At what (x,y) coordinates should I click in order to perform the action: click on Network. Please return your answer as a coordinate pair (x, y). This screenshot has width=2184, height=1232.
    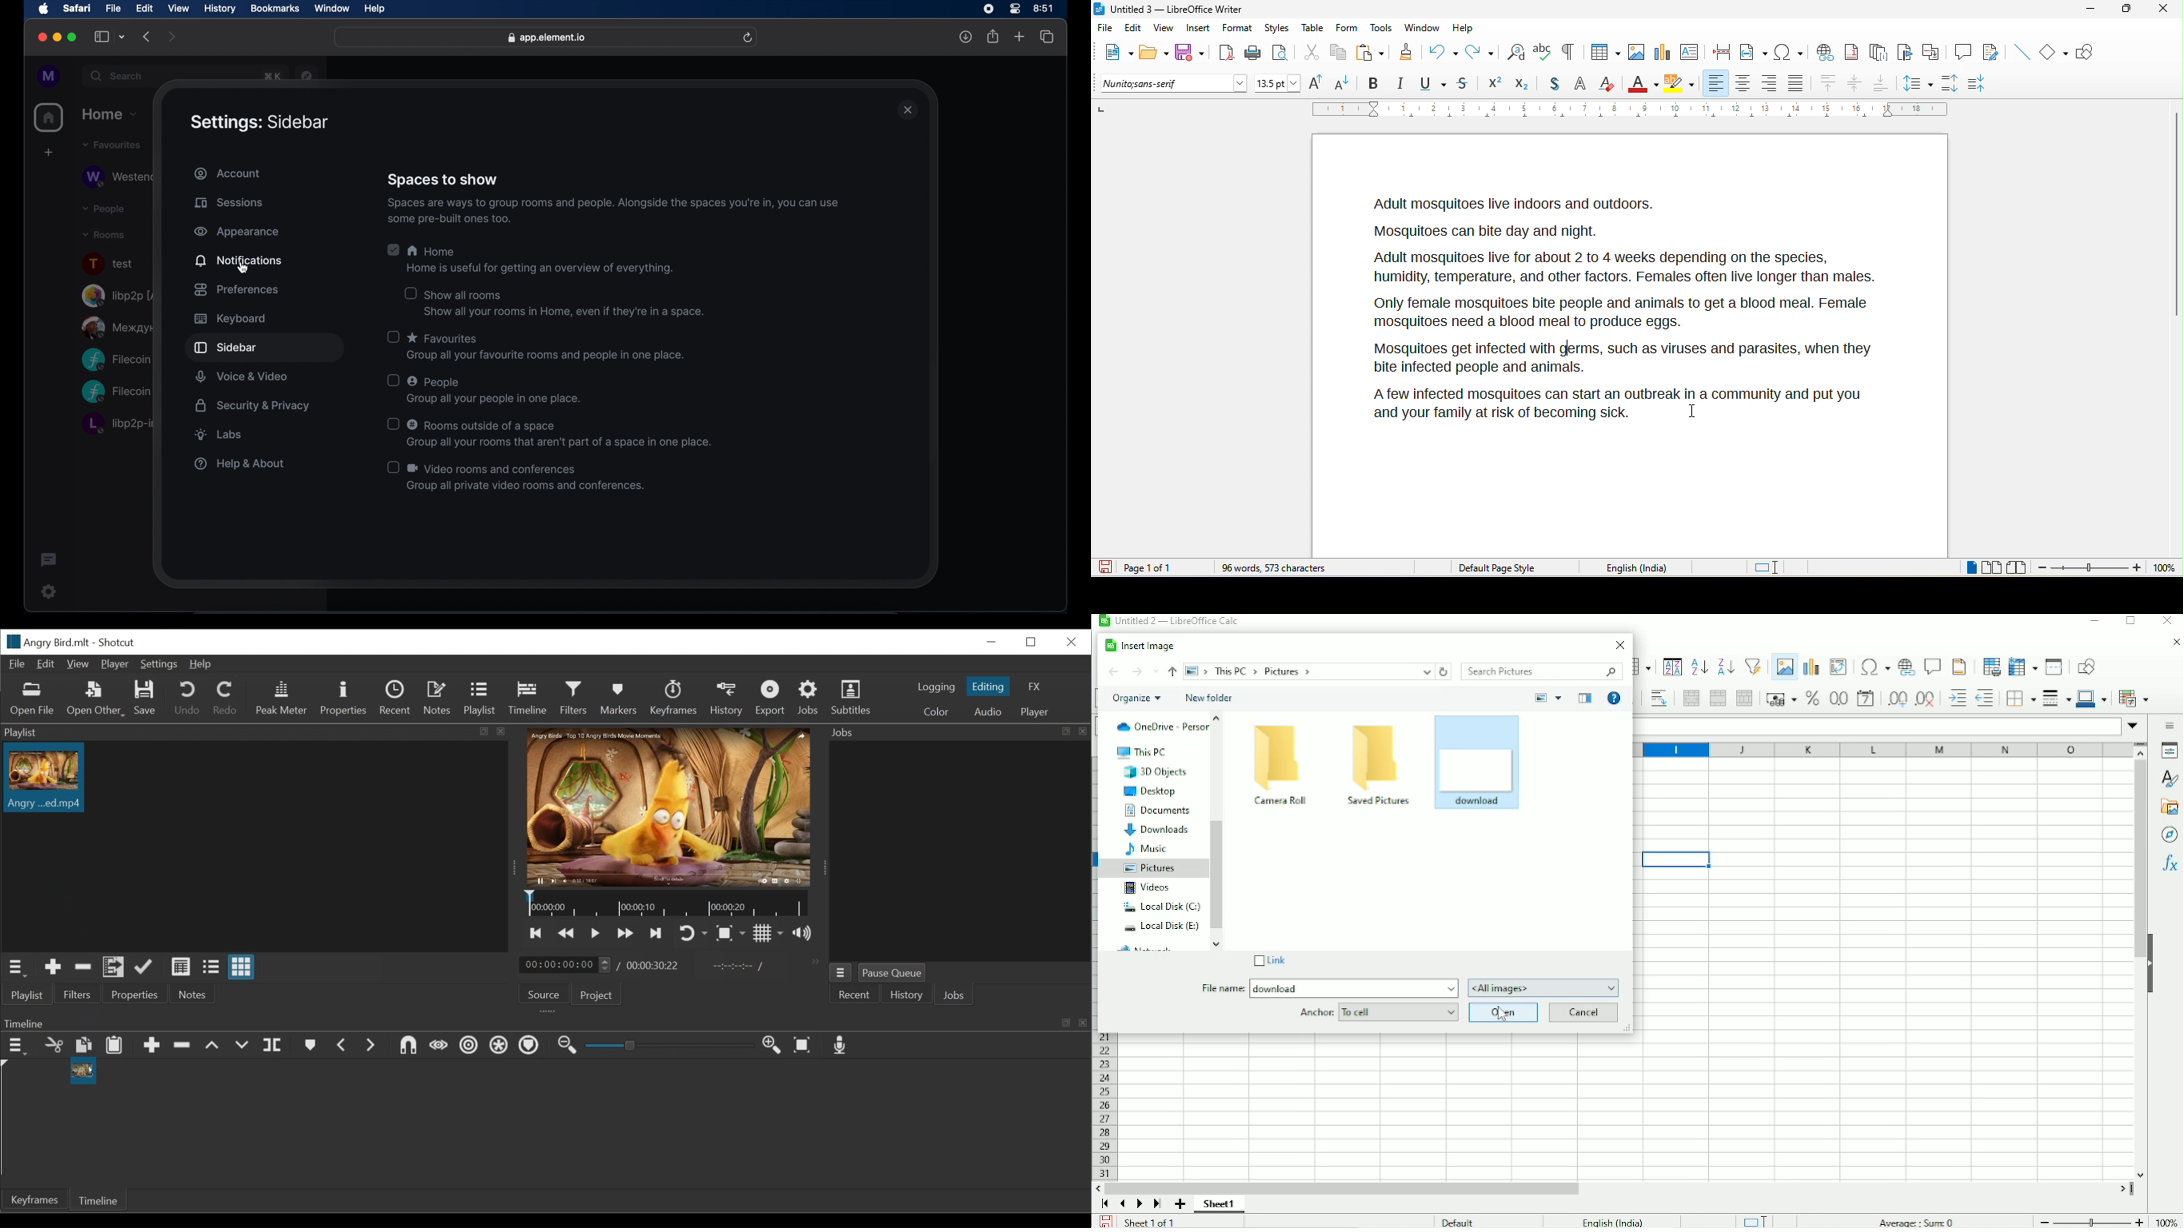
    Looking at the image, I should click on (1145, 947).